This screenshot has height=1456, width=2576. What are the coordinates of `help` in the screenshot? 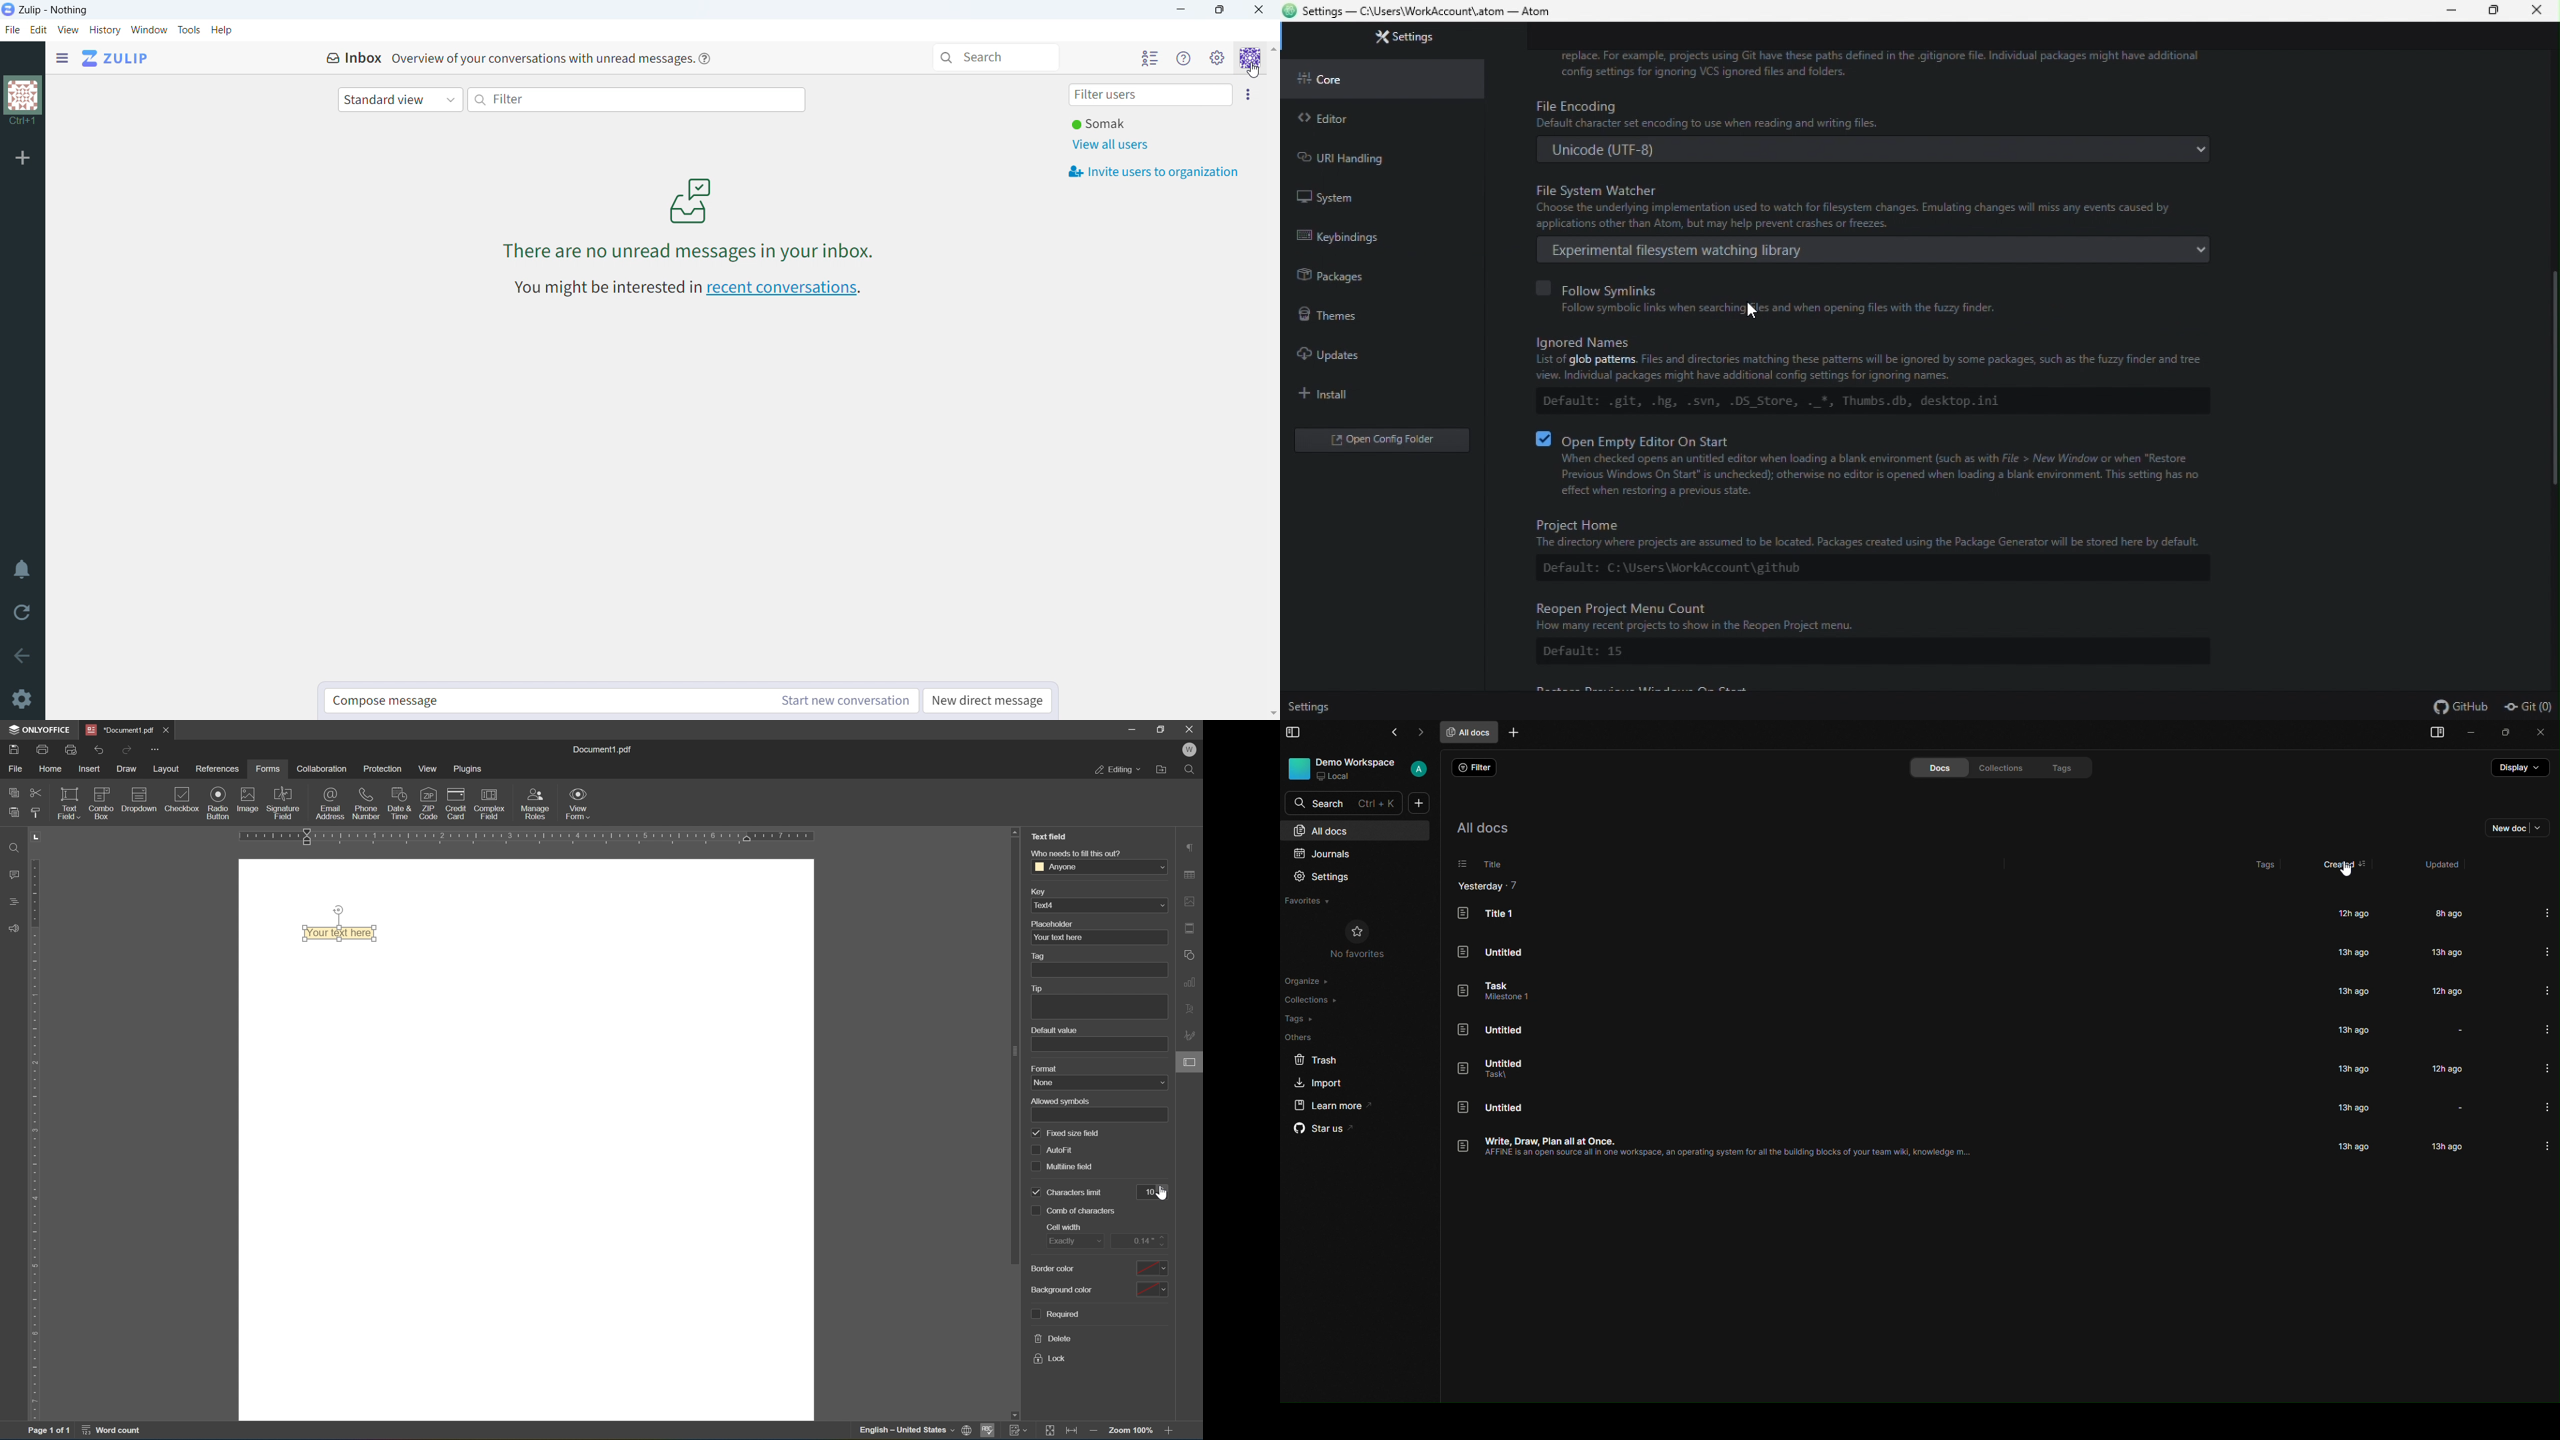 It's located at (221, 30).